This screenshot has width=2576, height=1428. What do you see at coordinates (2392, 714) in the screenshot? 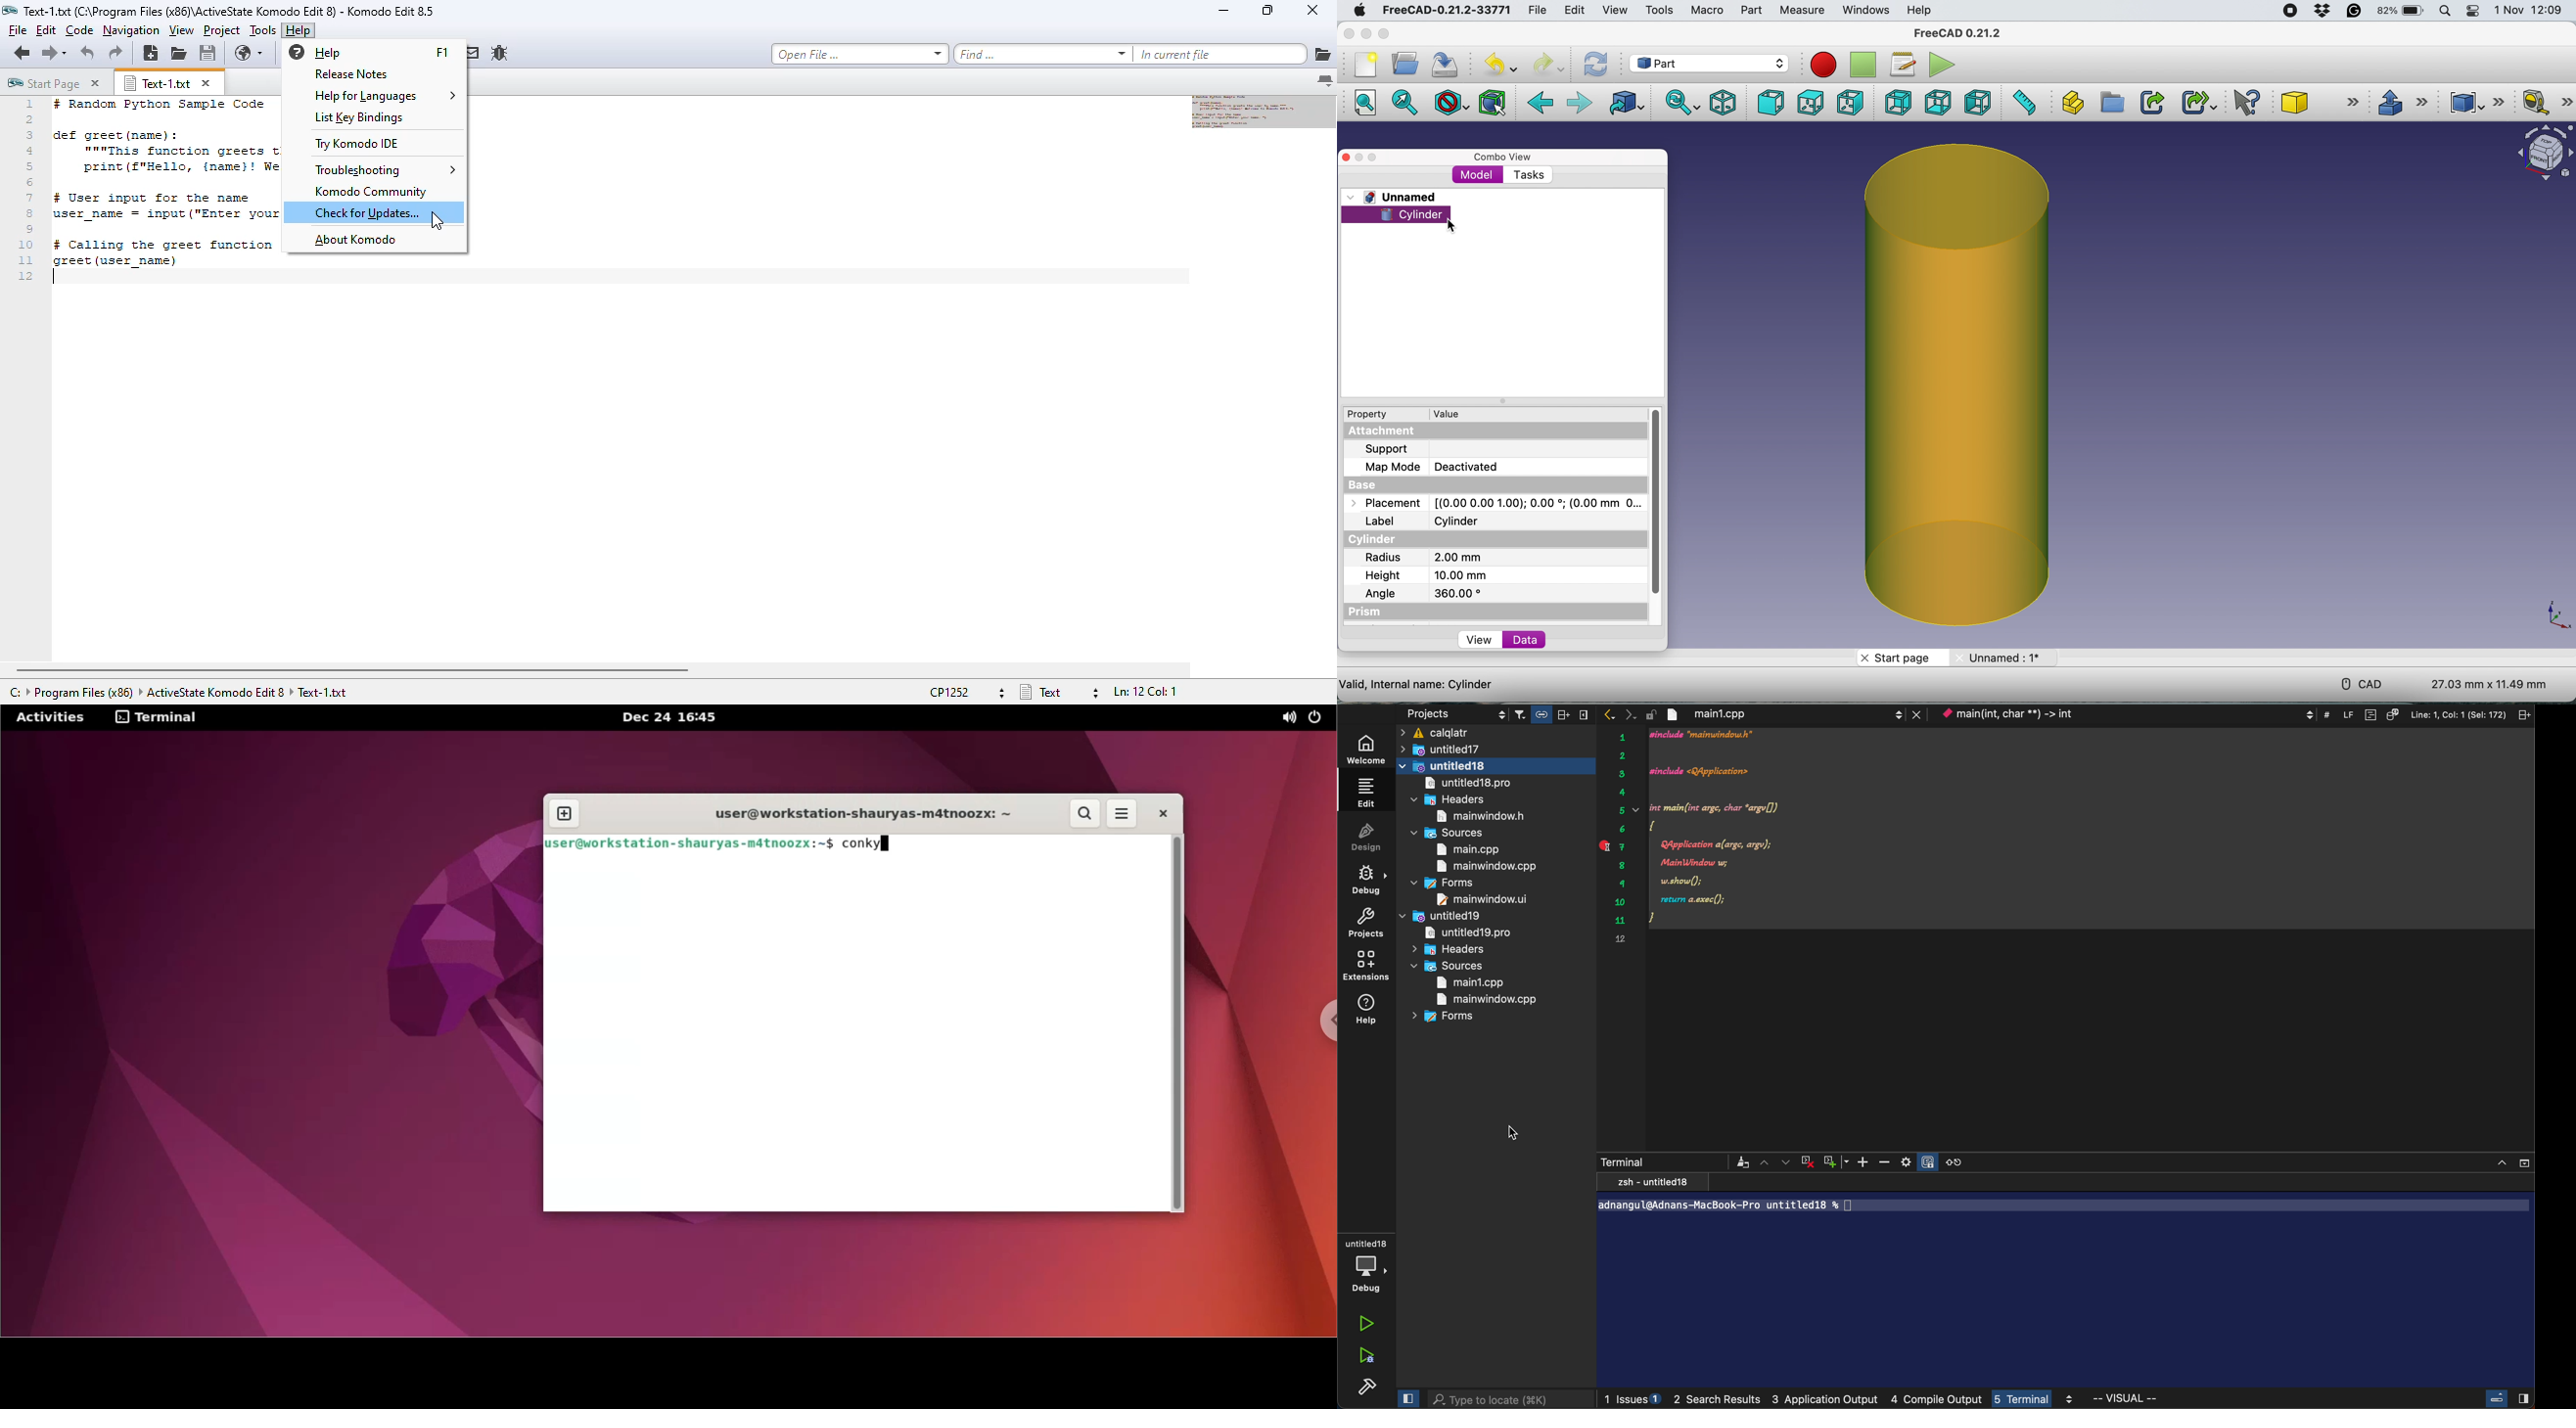
I see `source code` at bounding box center [2392, 714].